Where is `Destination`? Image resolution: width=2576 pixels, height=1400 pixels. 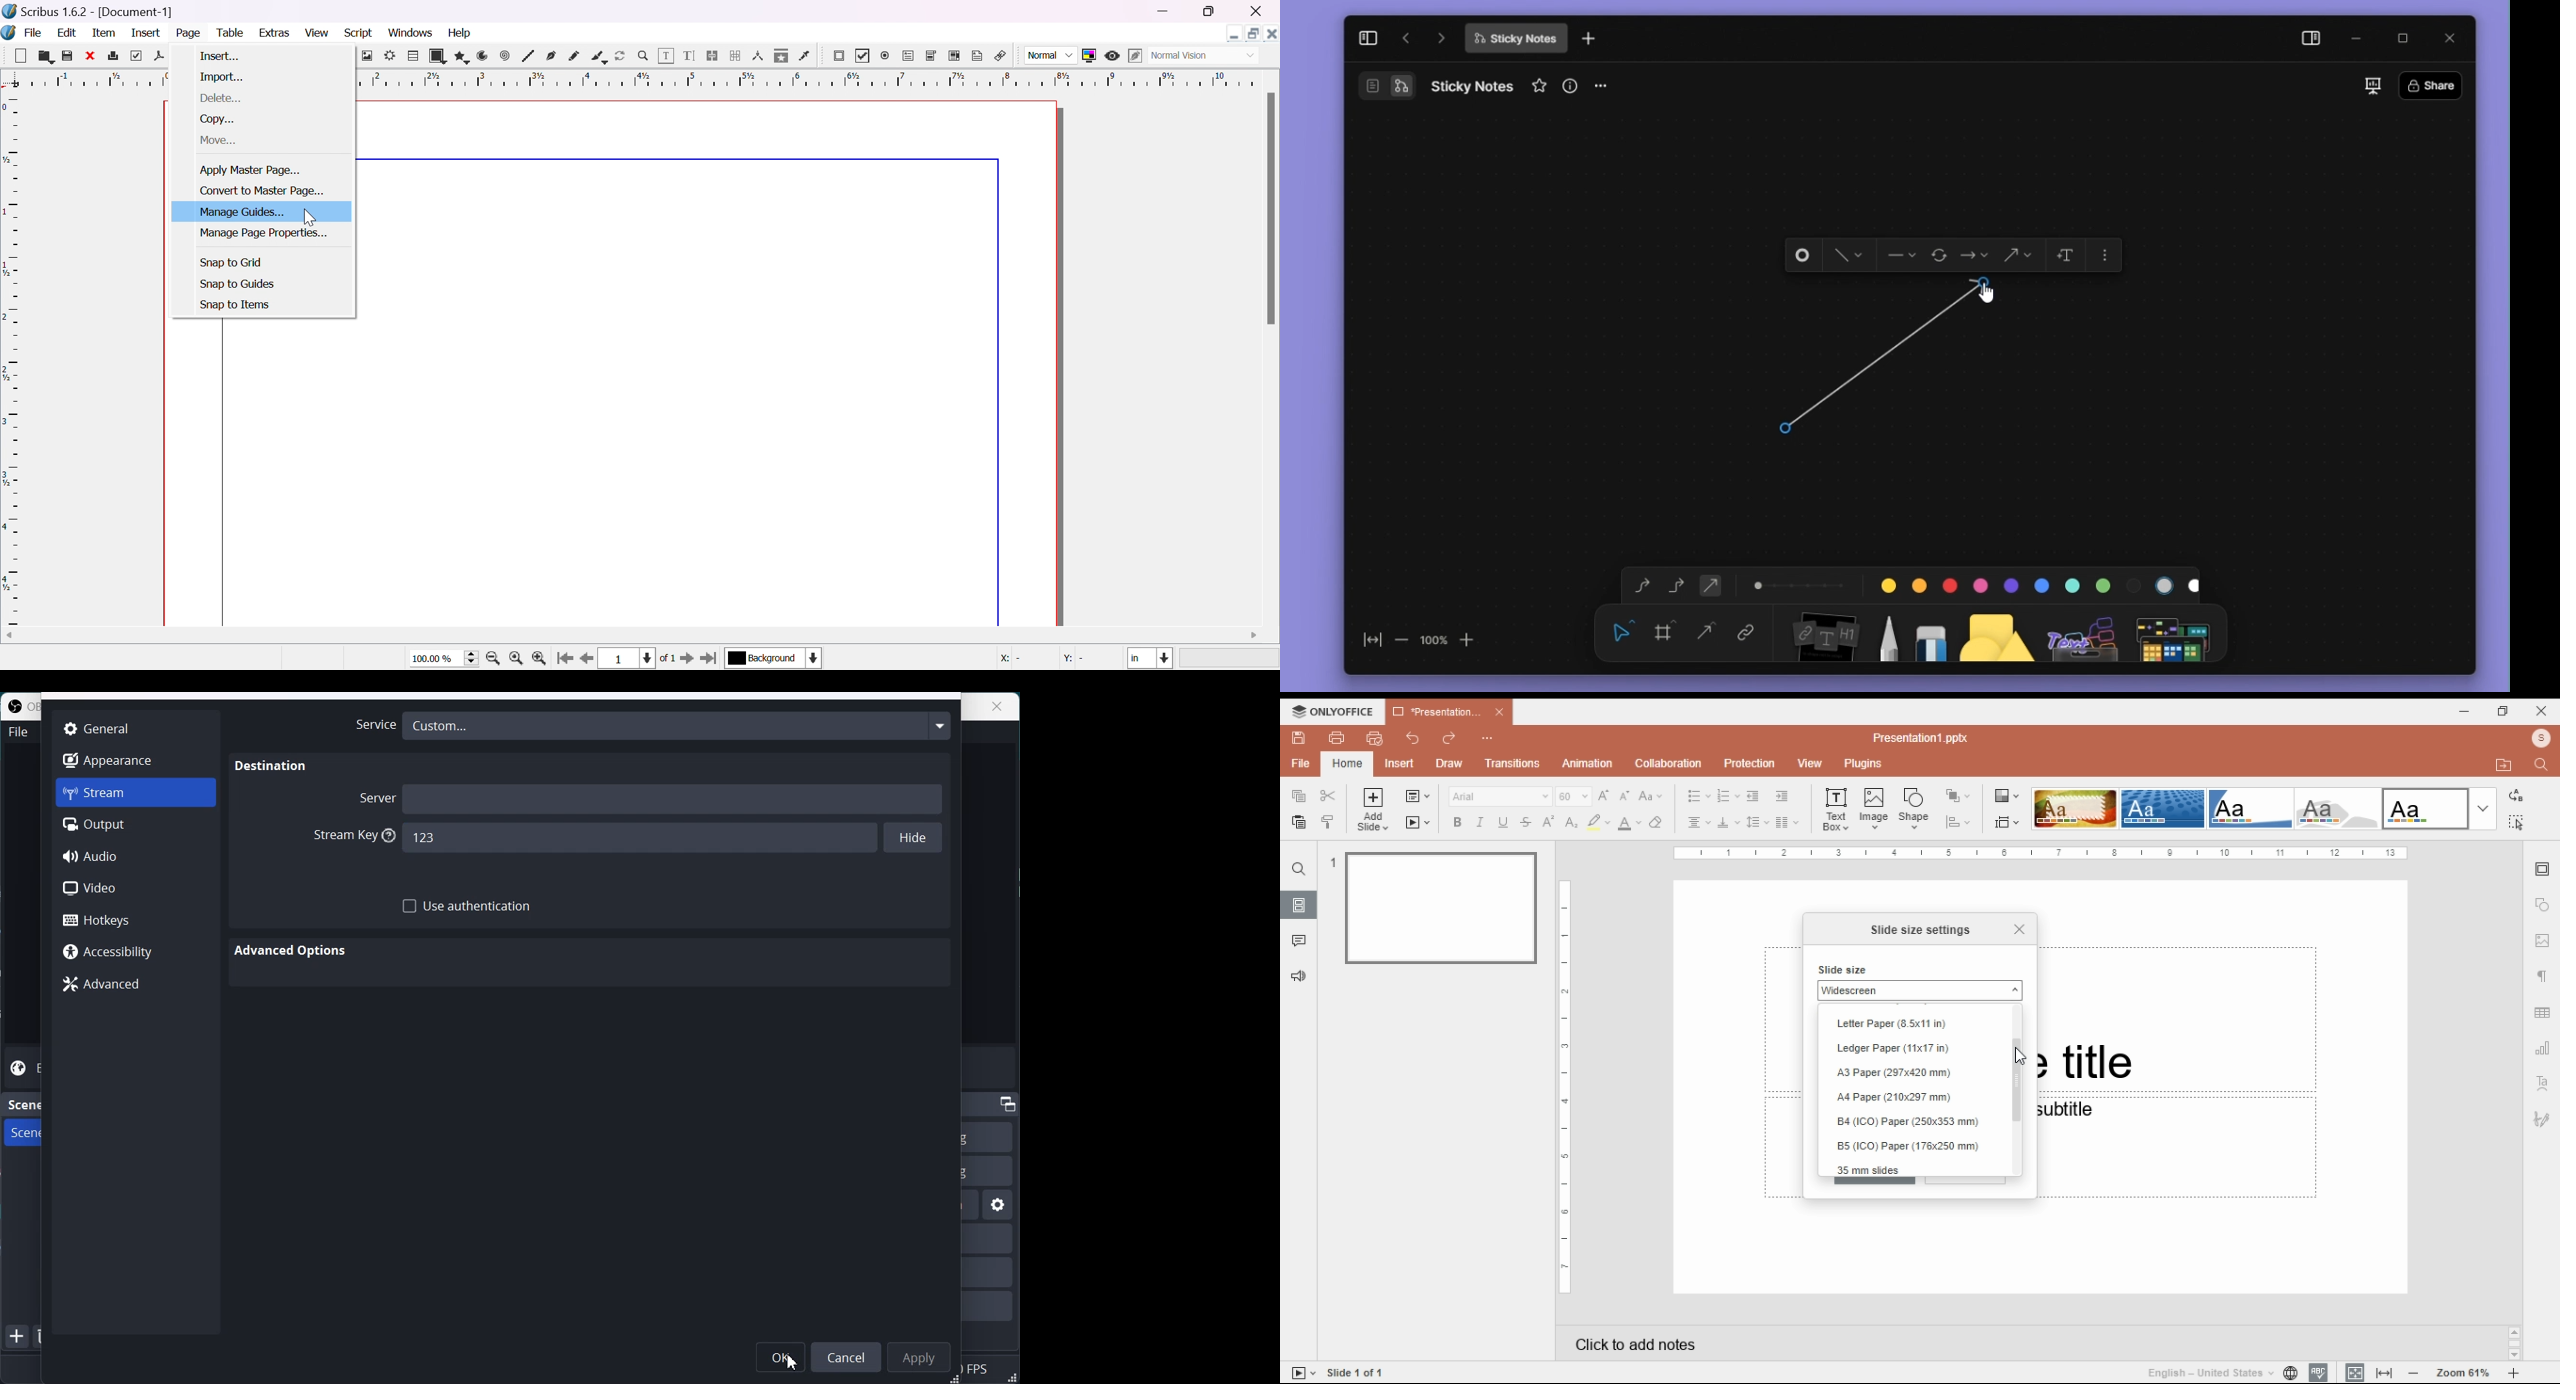 Destination is located at coordinates (272, 766).